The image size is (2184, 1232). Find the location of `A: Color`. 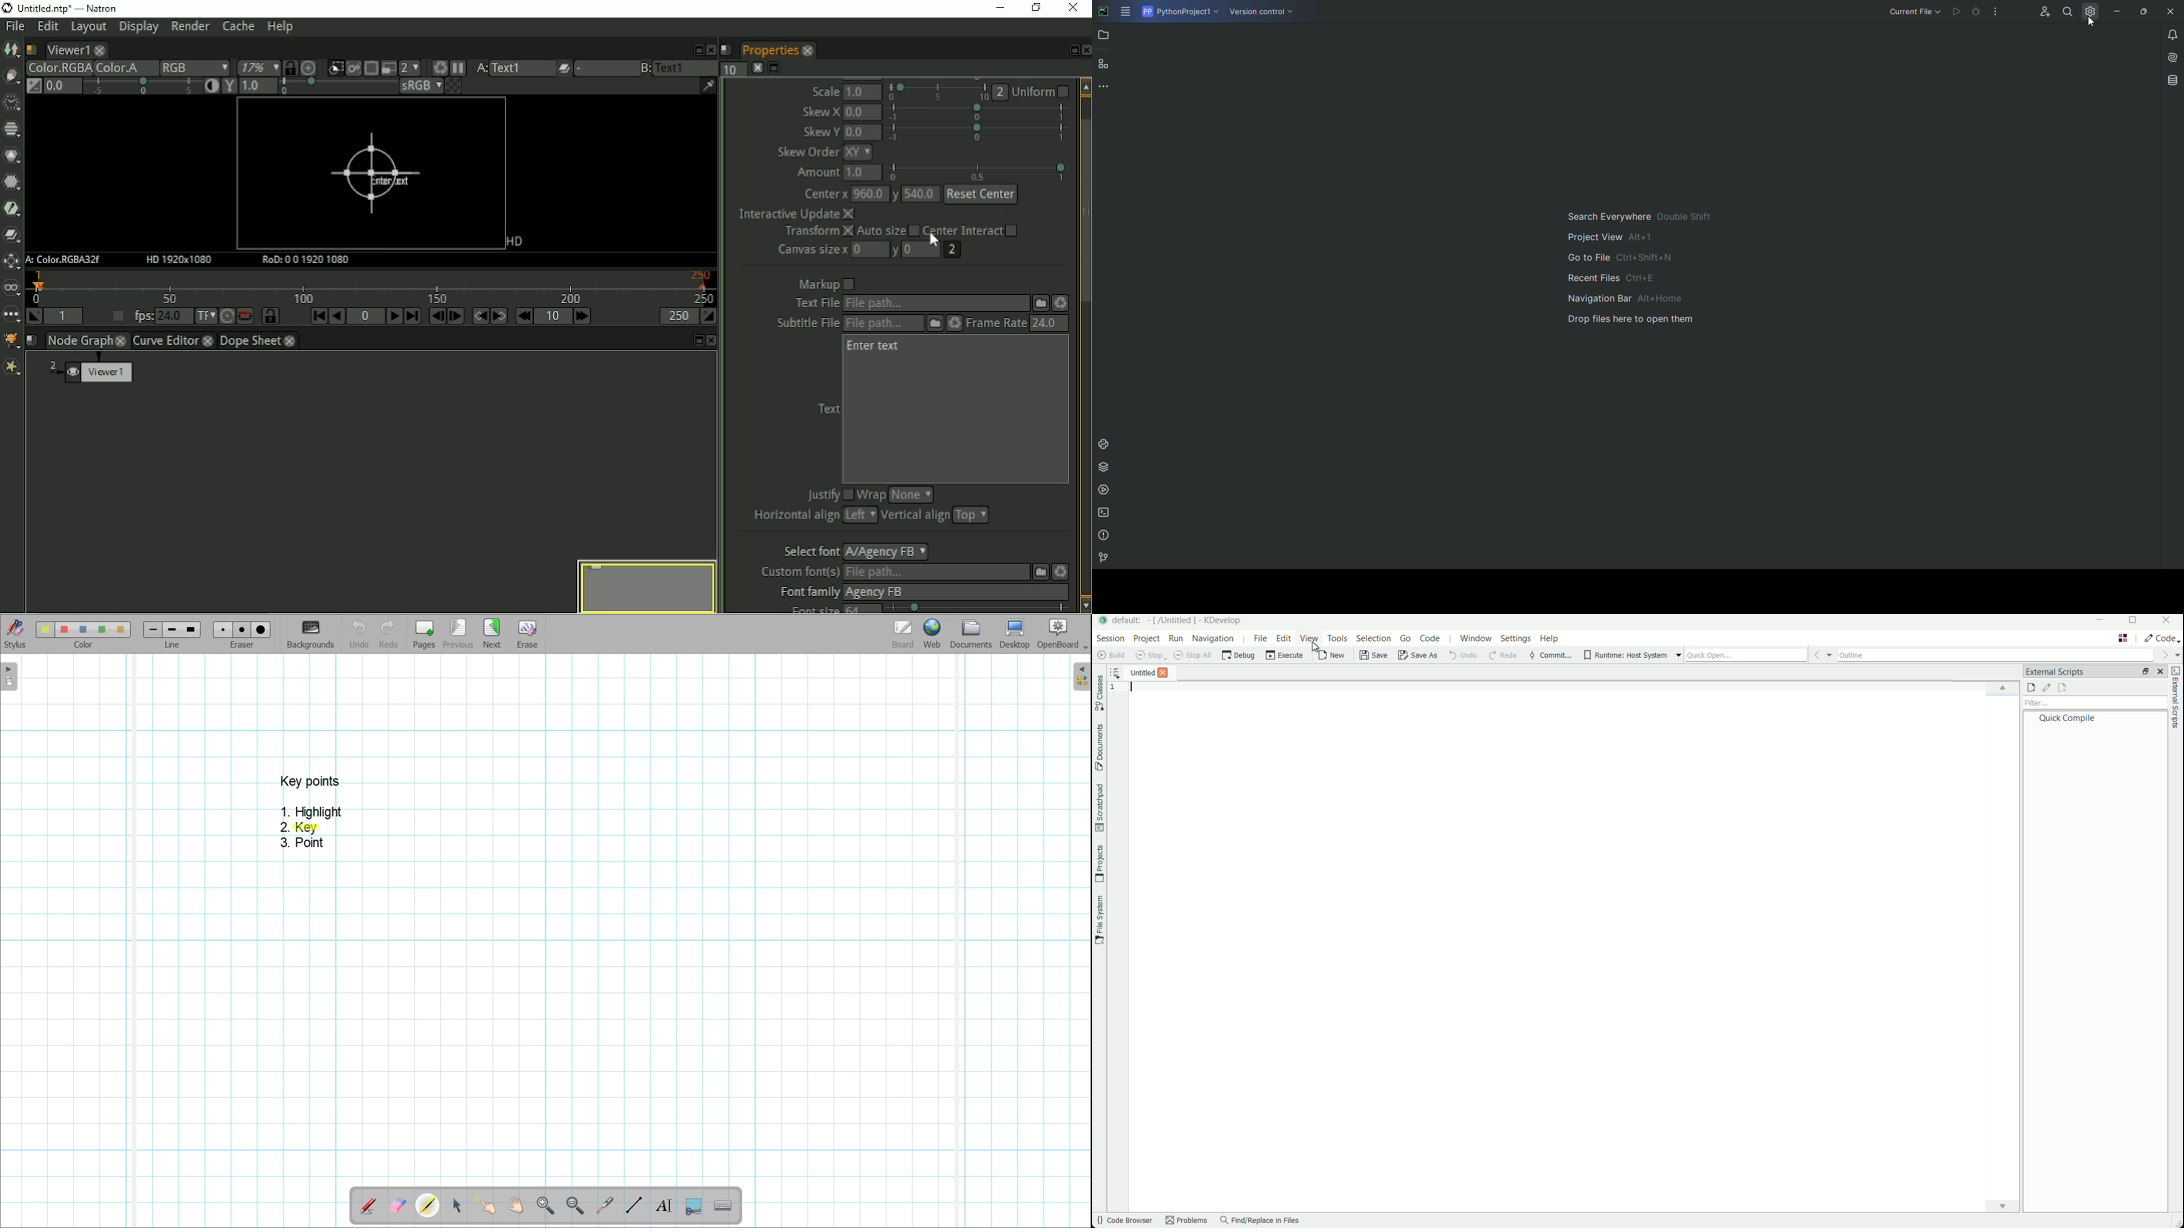

A: Color is located at coordinates (65, 260).